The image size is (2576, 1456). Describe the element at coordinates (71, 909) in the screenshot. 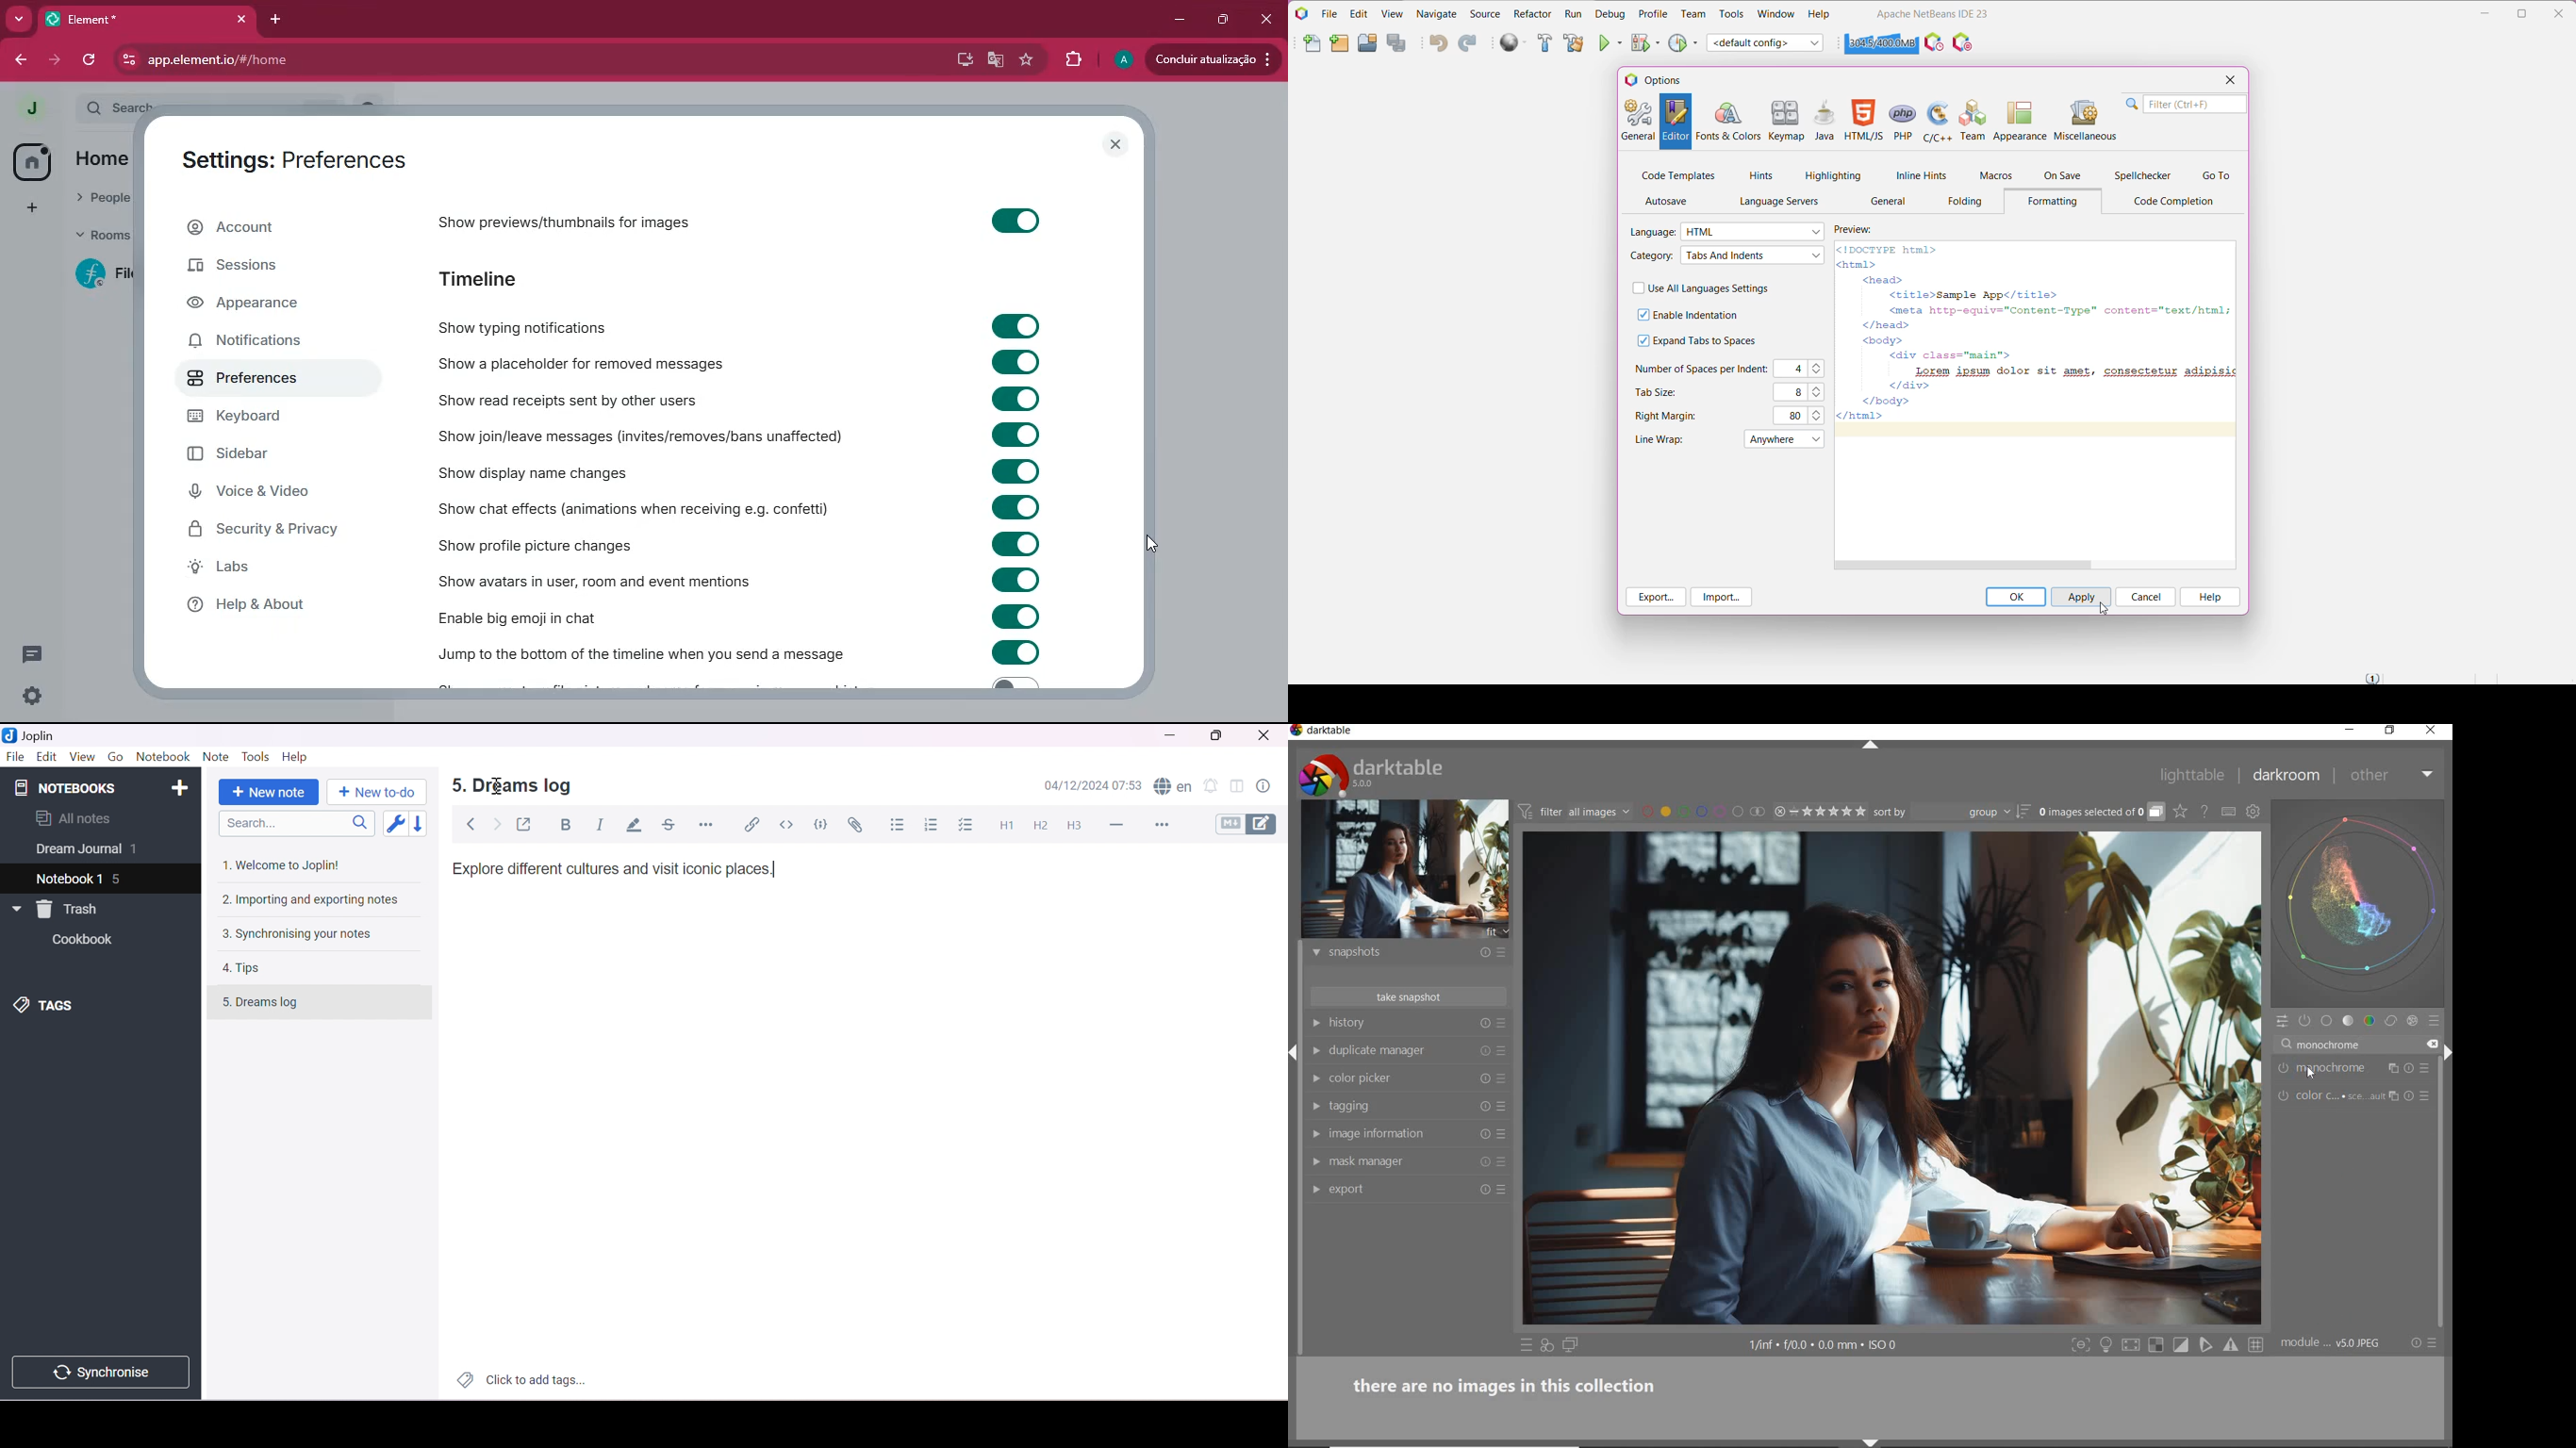

I see `Trash` at that location.